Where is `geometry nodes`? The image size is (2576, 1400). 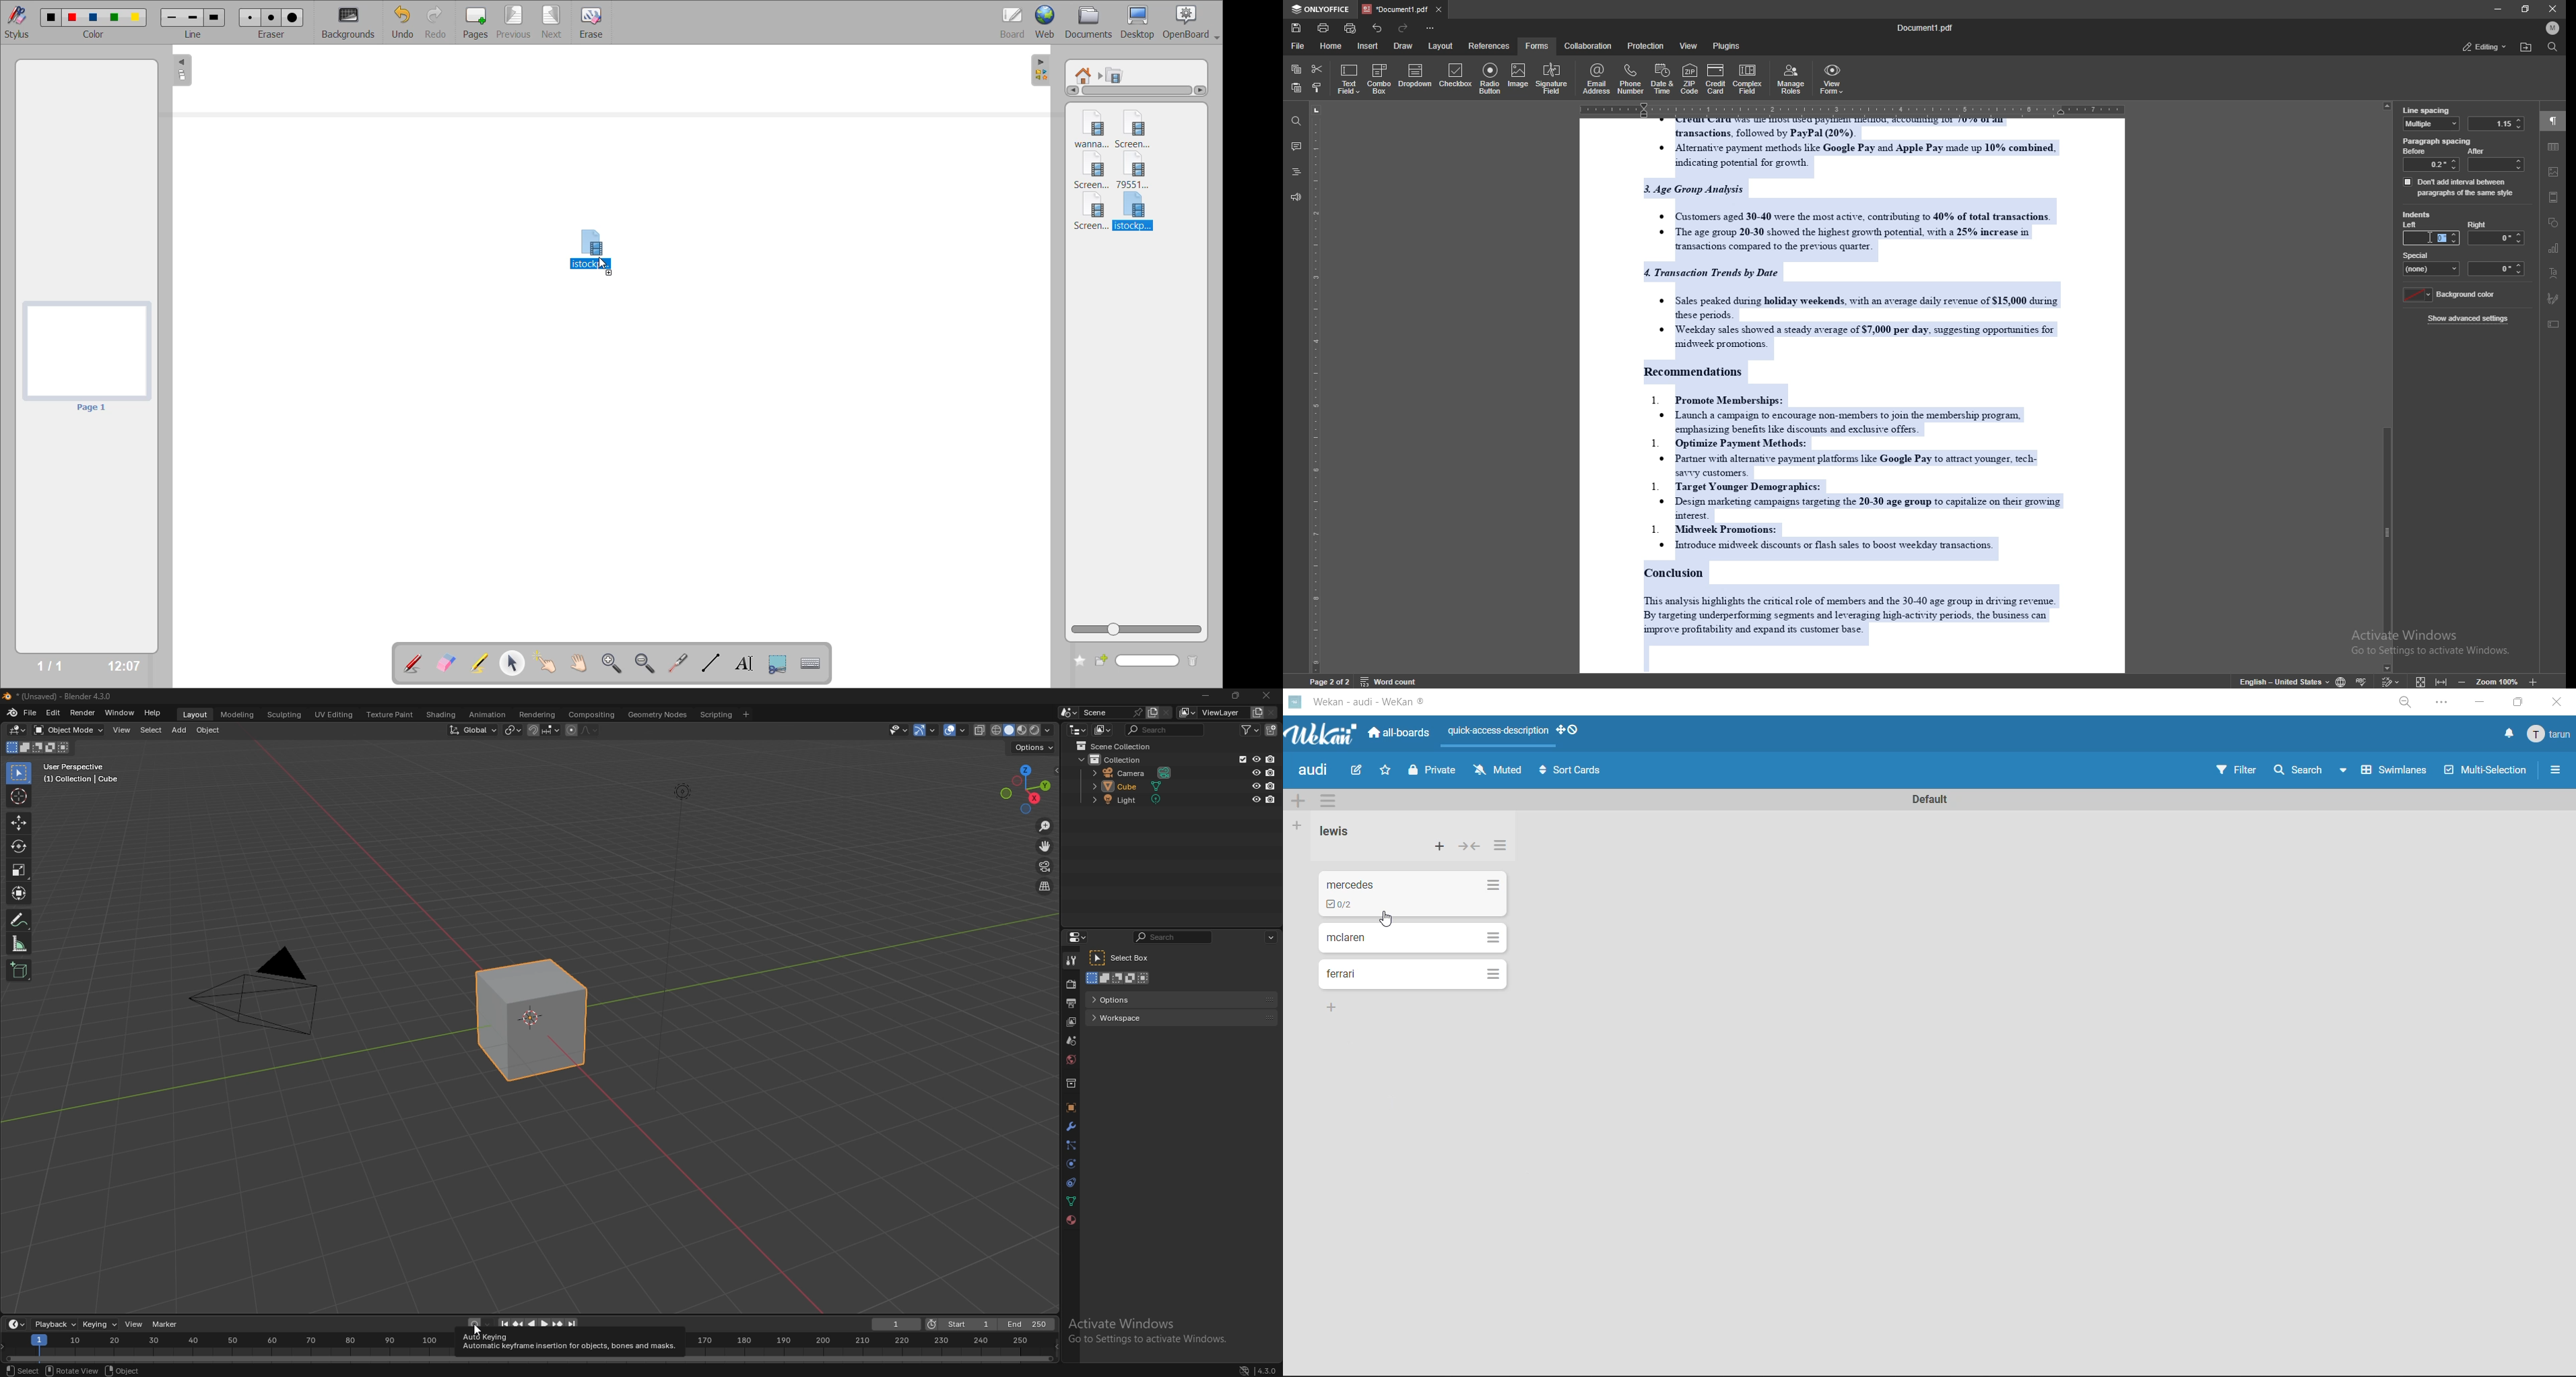
geometry nodes is located at coordinates (658, 715).